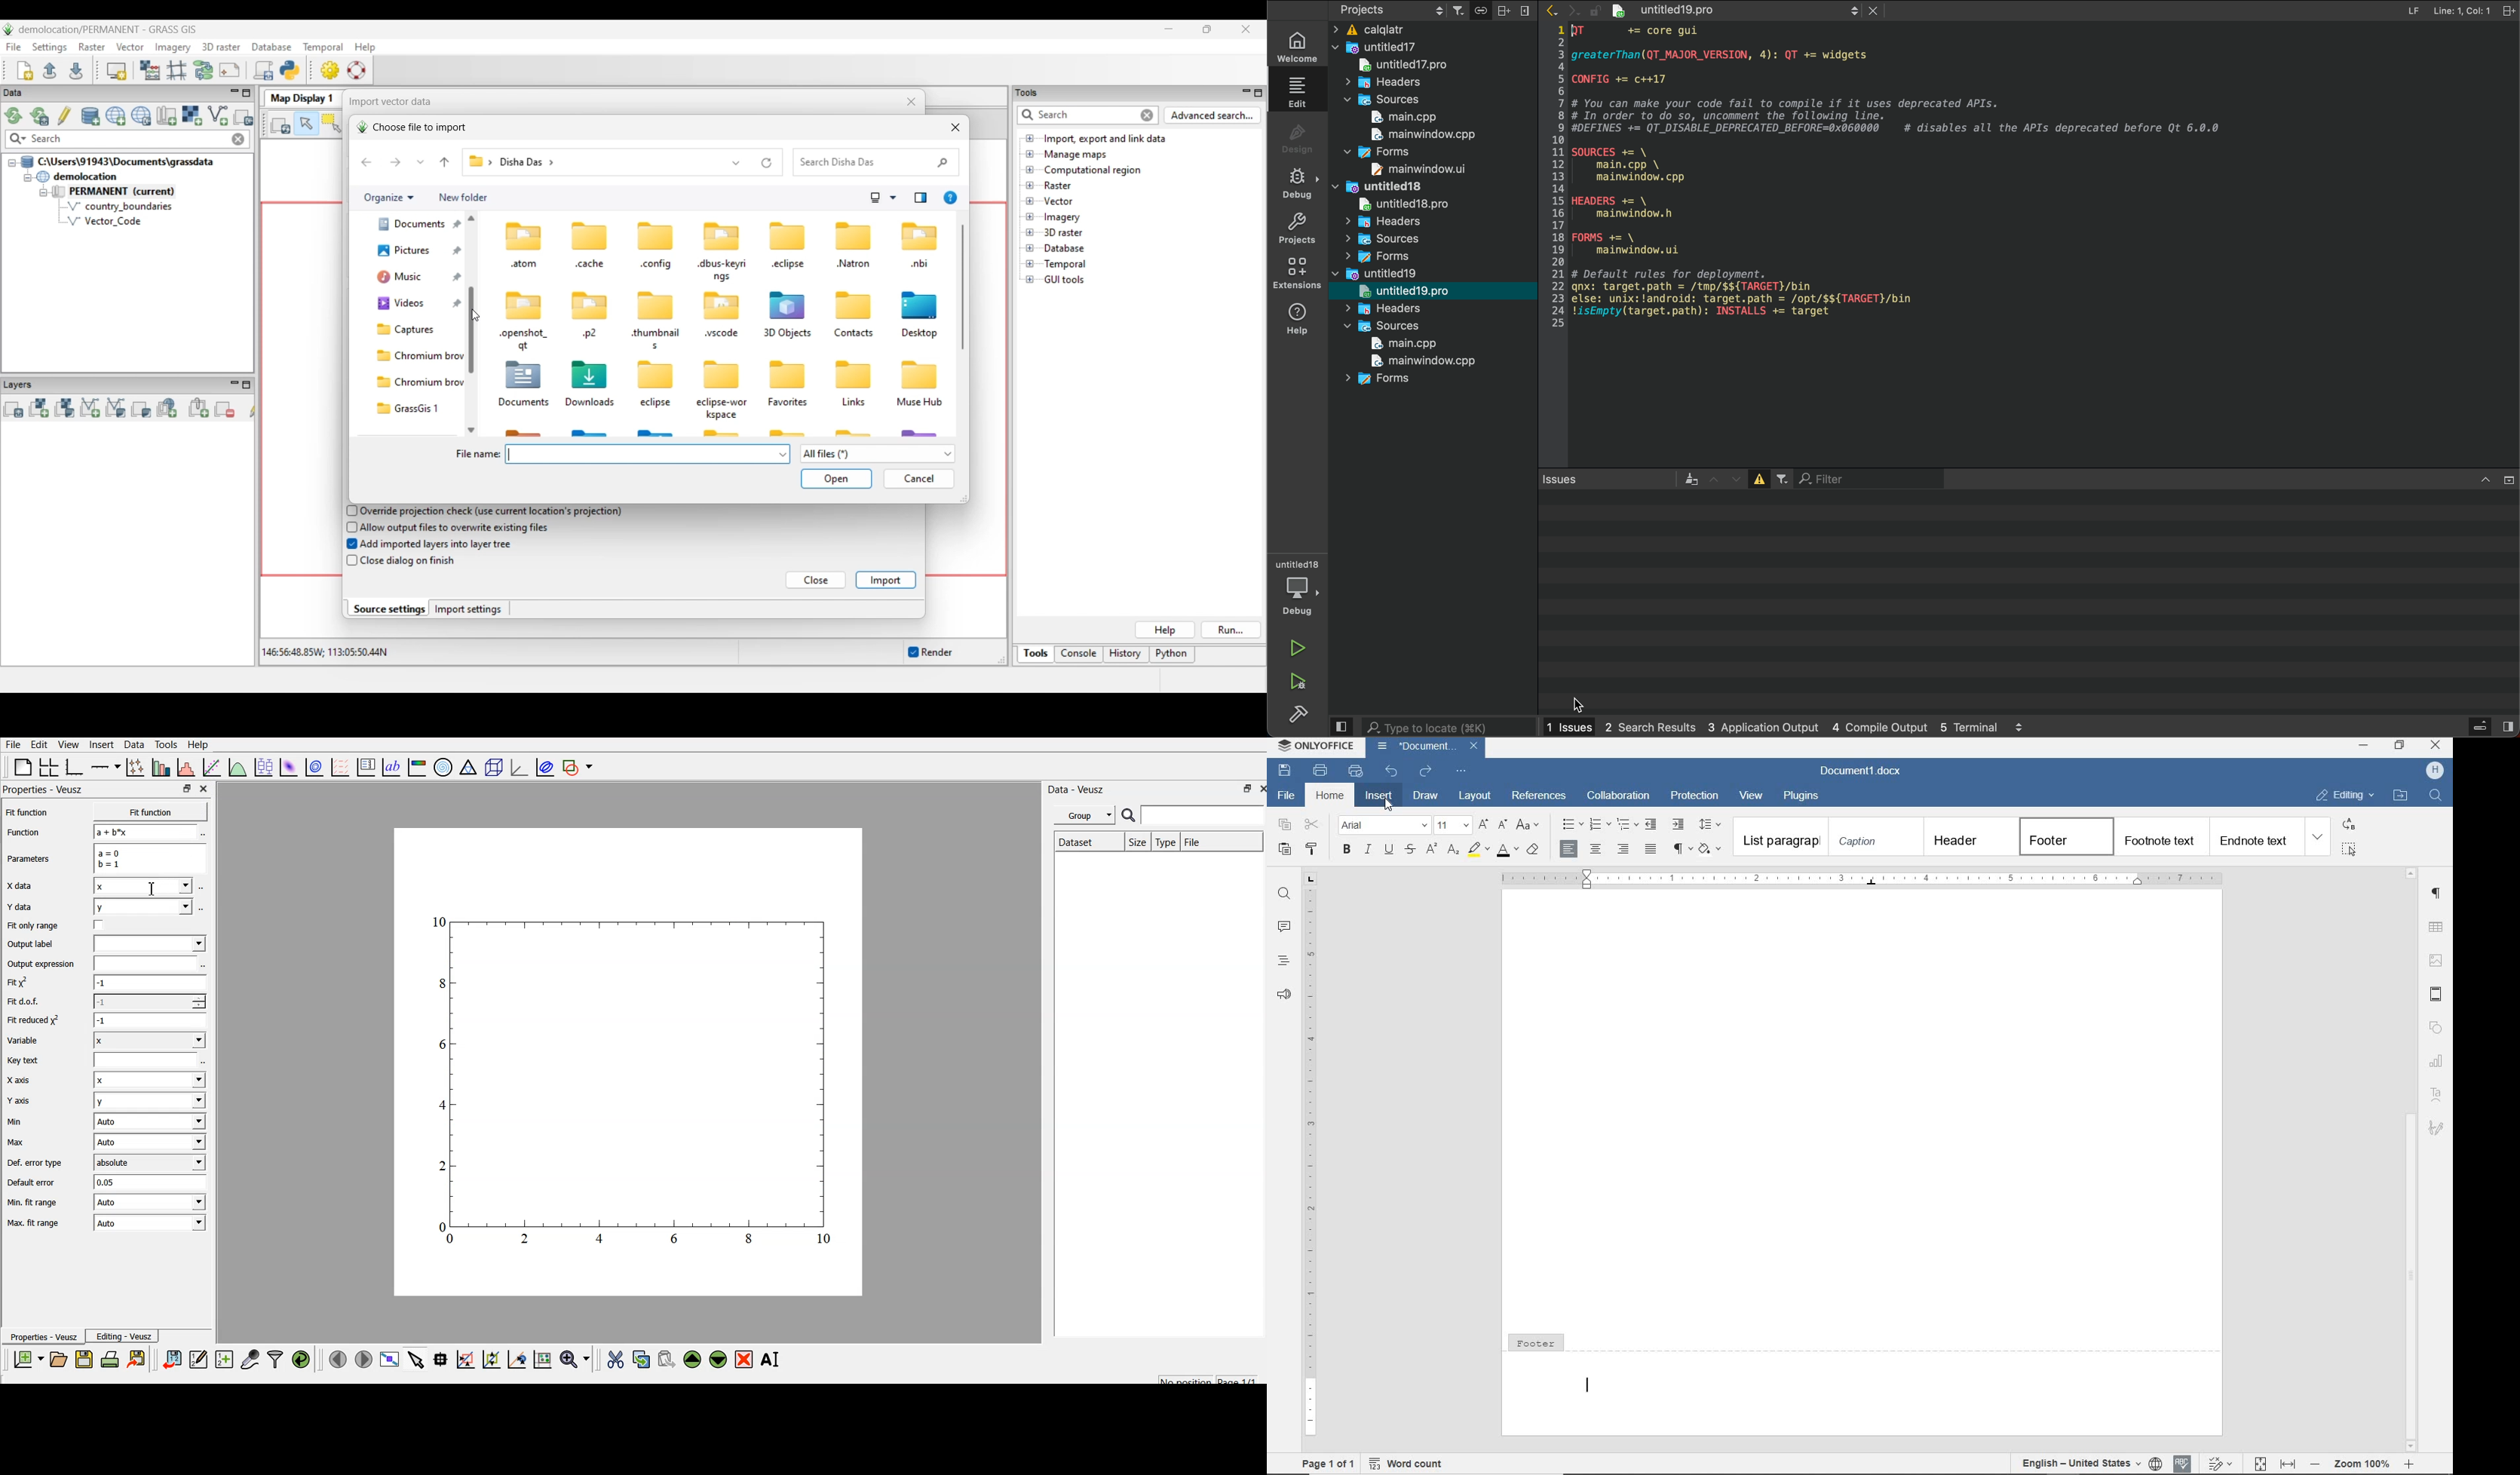 The height and width of the screenshot is (1484, 2520). What do you see at coordinates (2349, 824) in the screenshot?
I see `replace` at bounding box center [2349, 824].